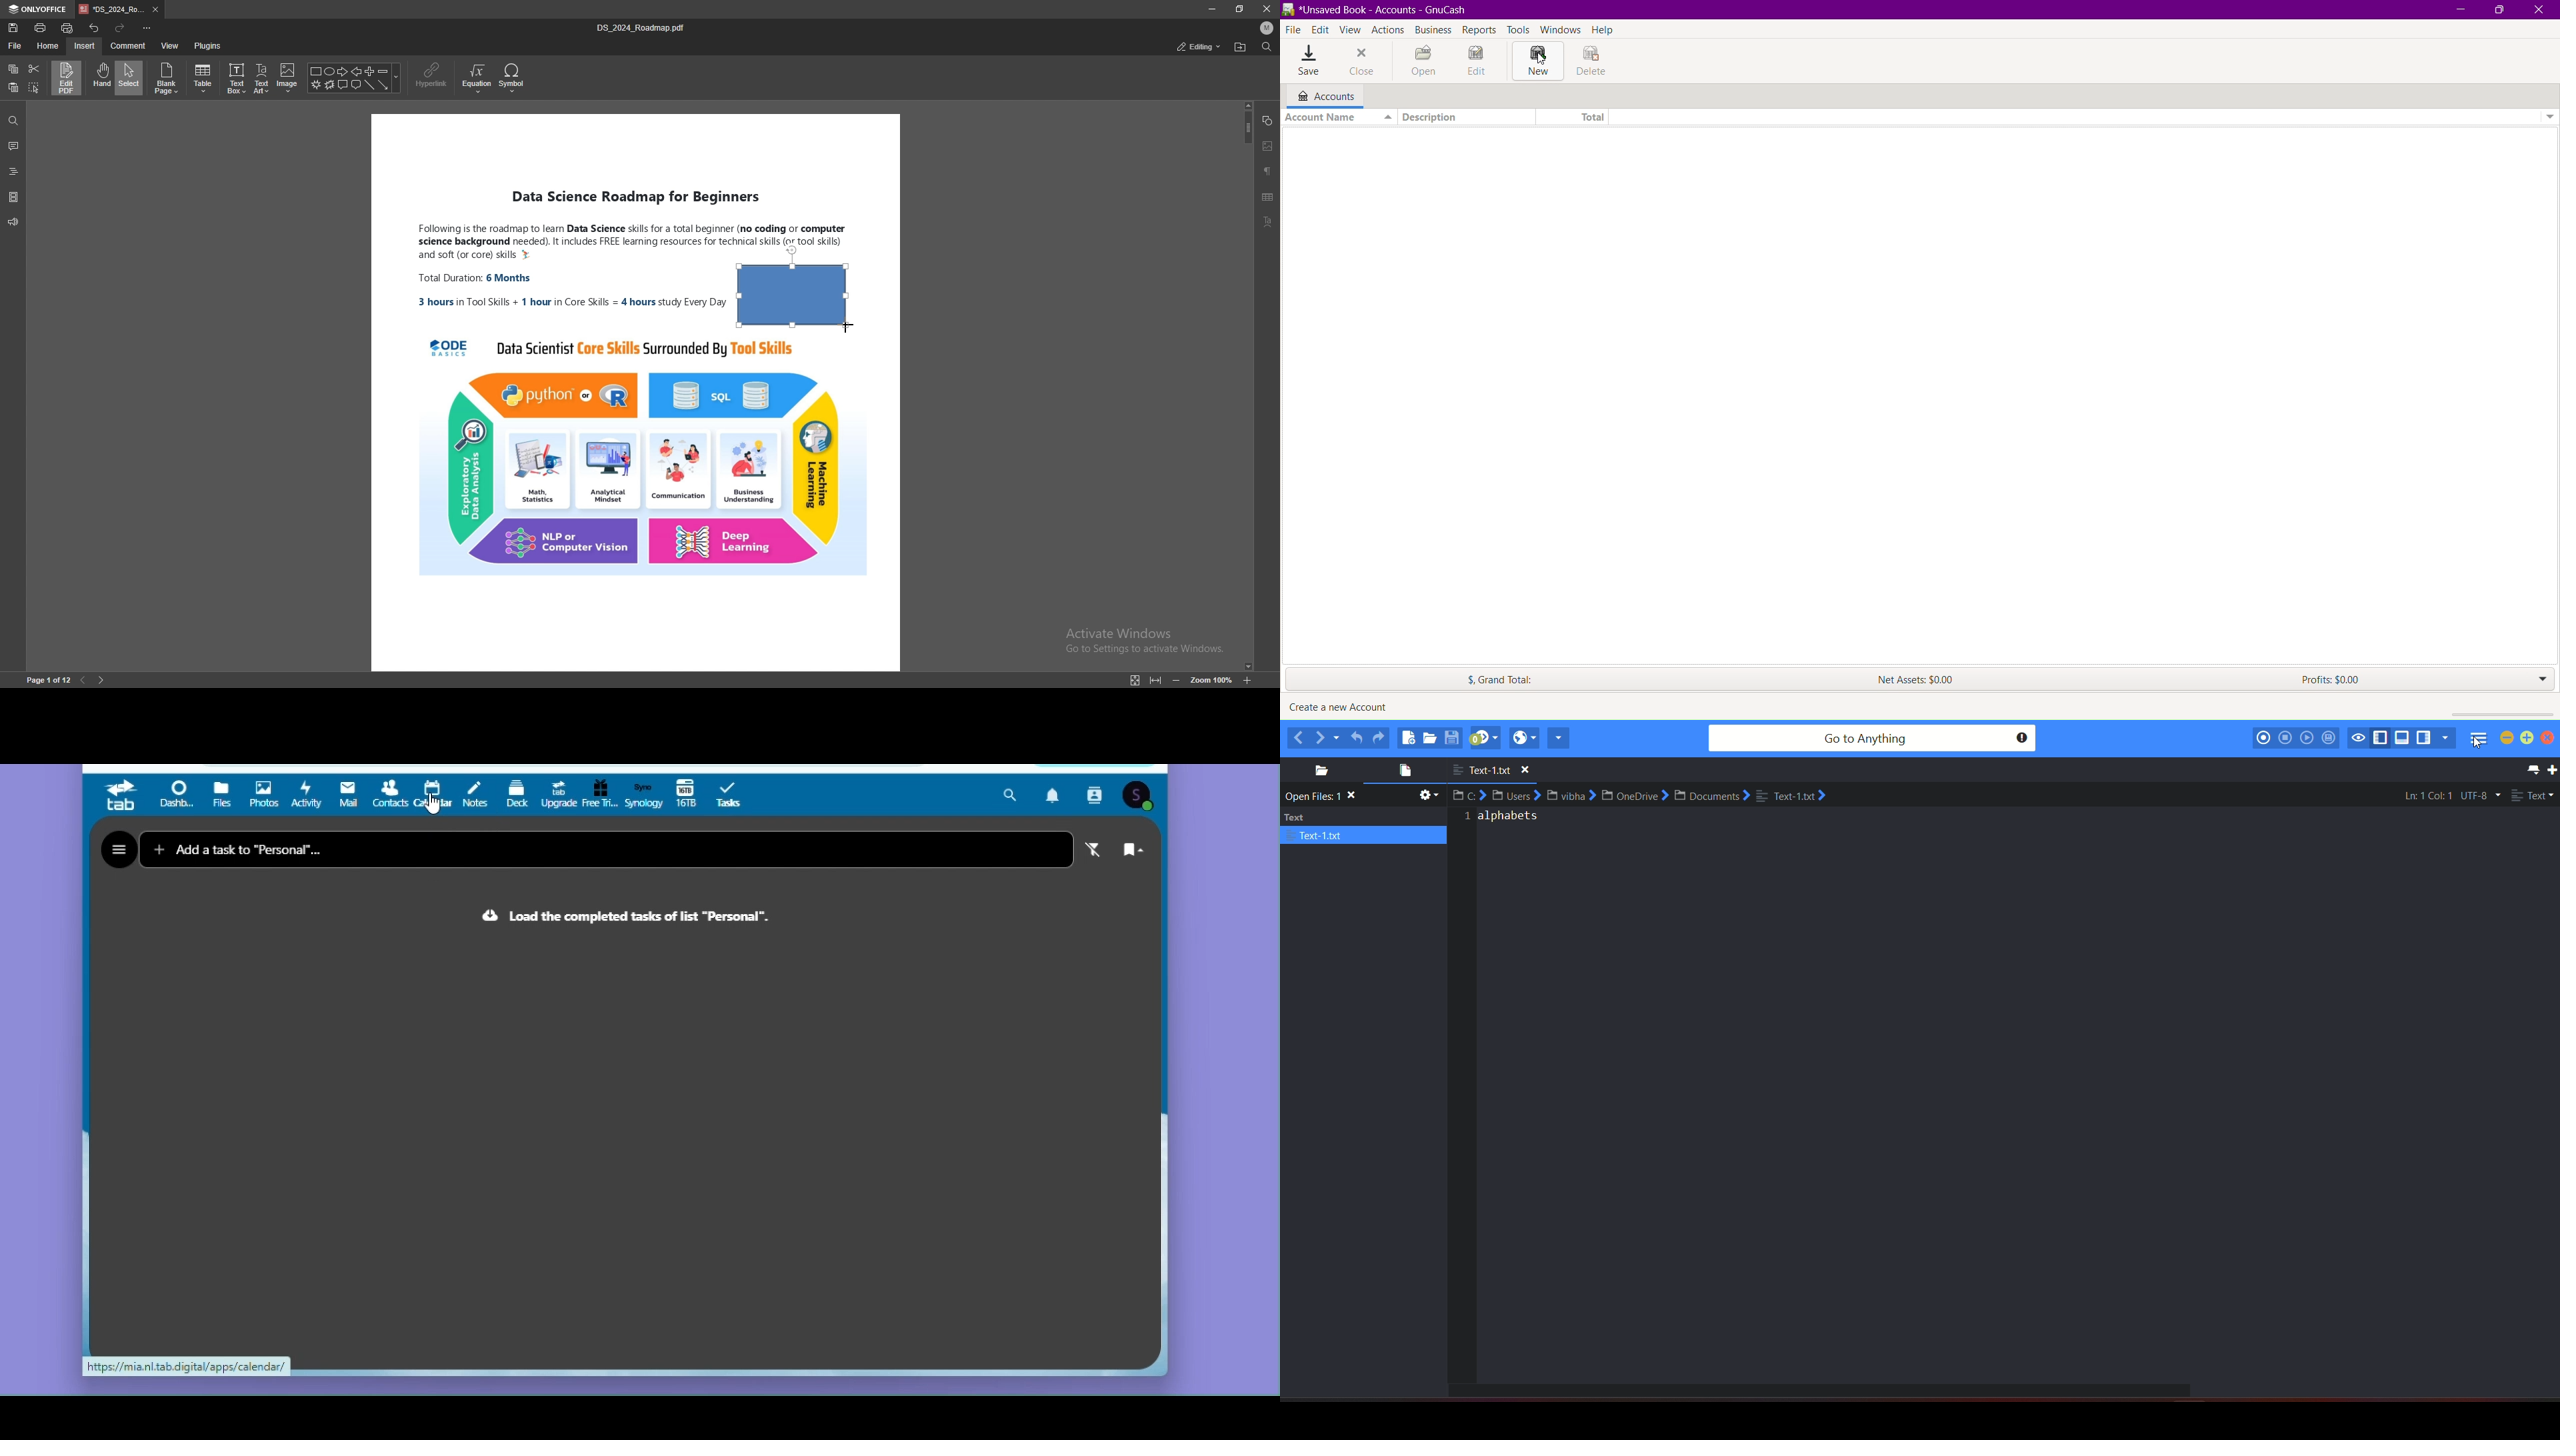 This screenshot has width=2576, height=1456. Describe the element at coordinates (852, 335) in the screenshot. I see `cursor` at that location.